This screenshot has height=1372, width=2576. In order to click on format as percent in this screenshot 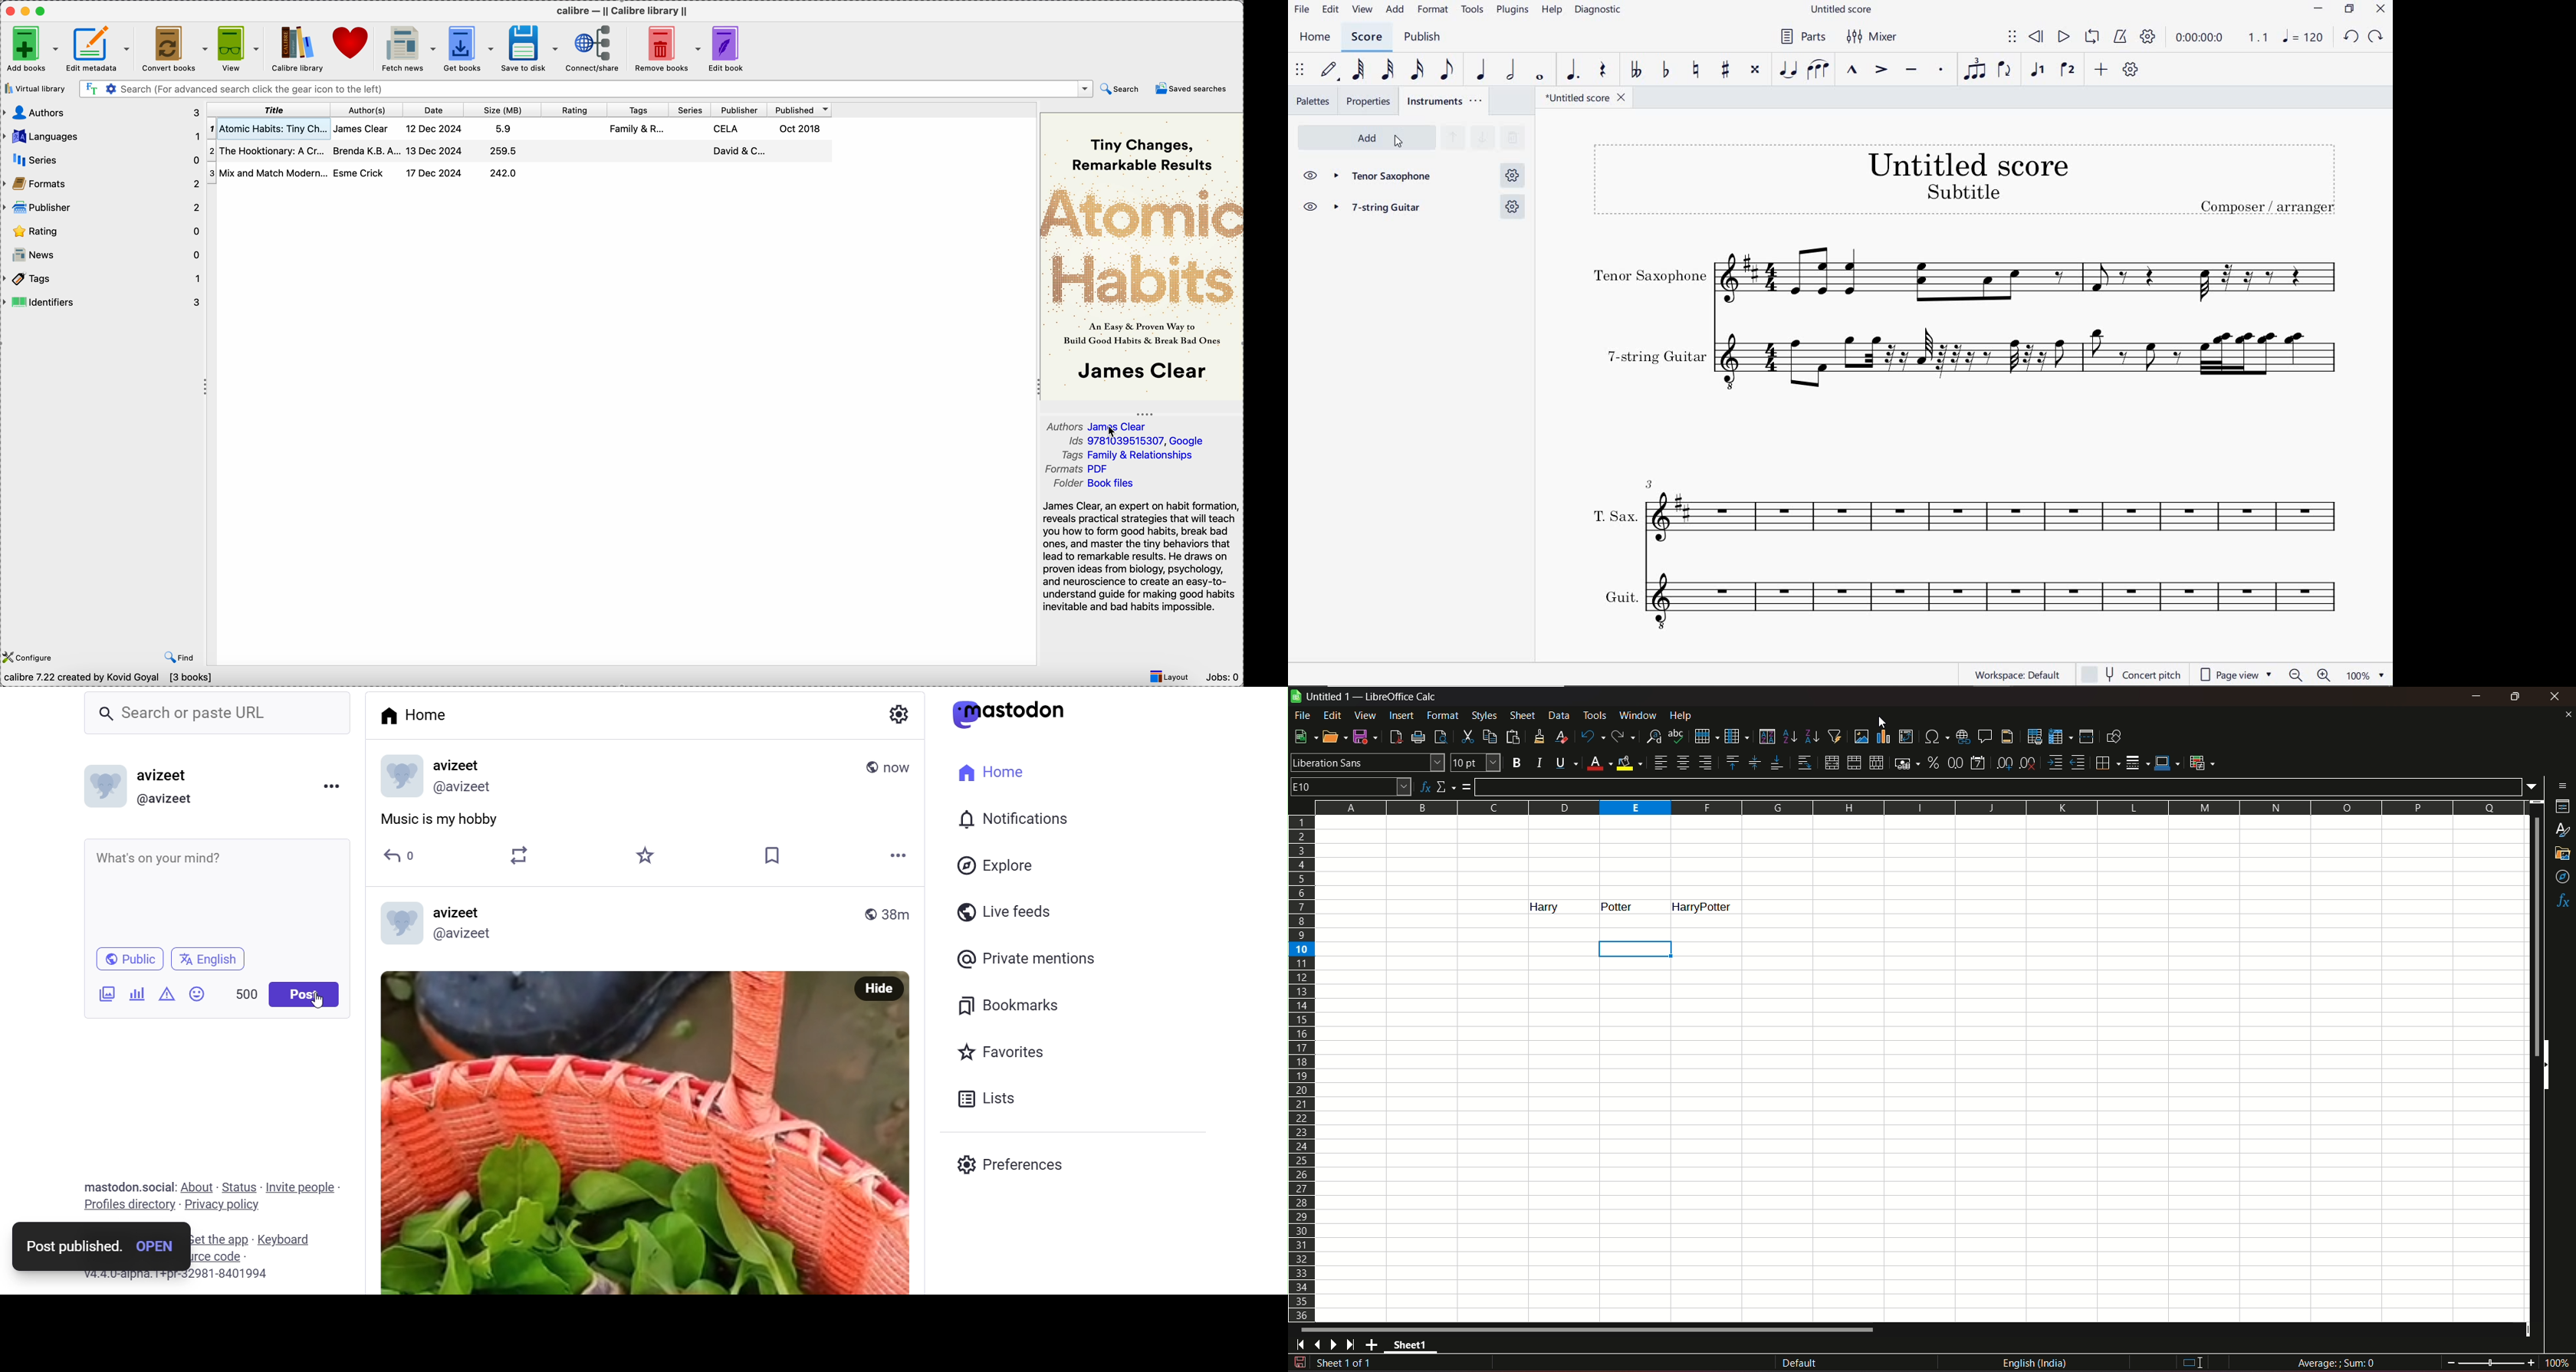, I will do `click(1933, 762)`.